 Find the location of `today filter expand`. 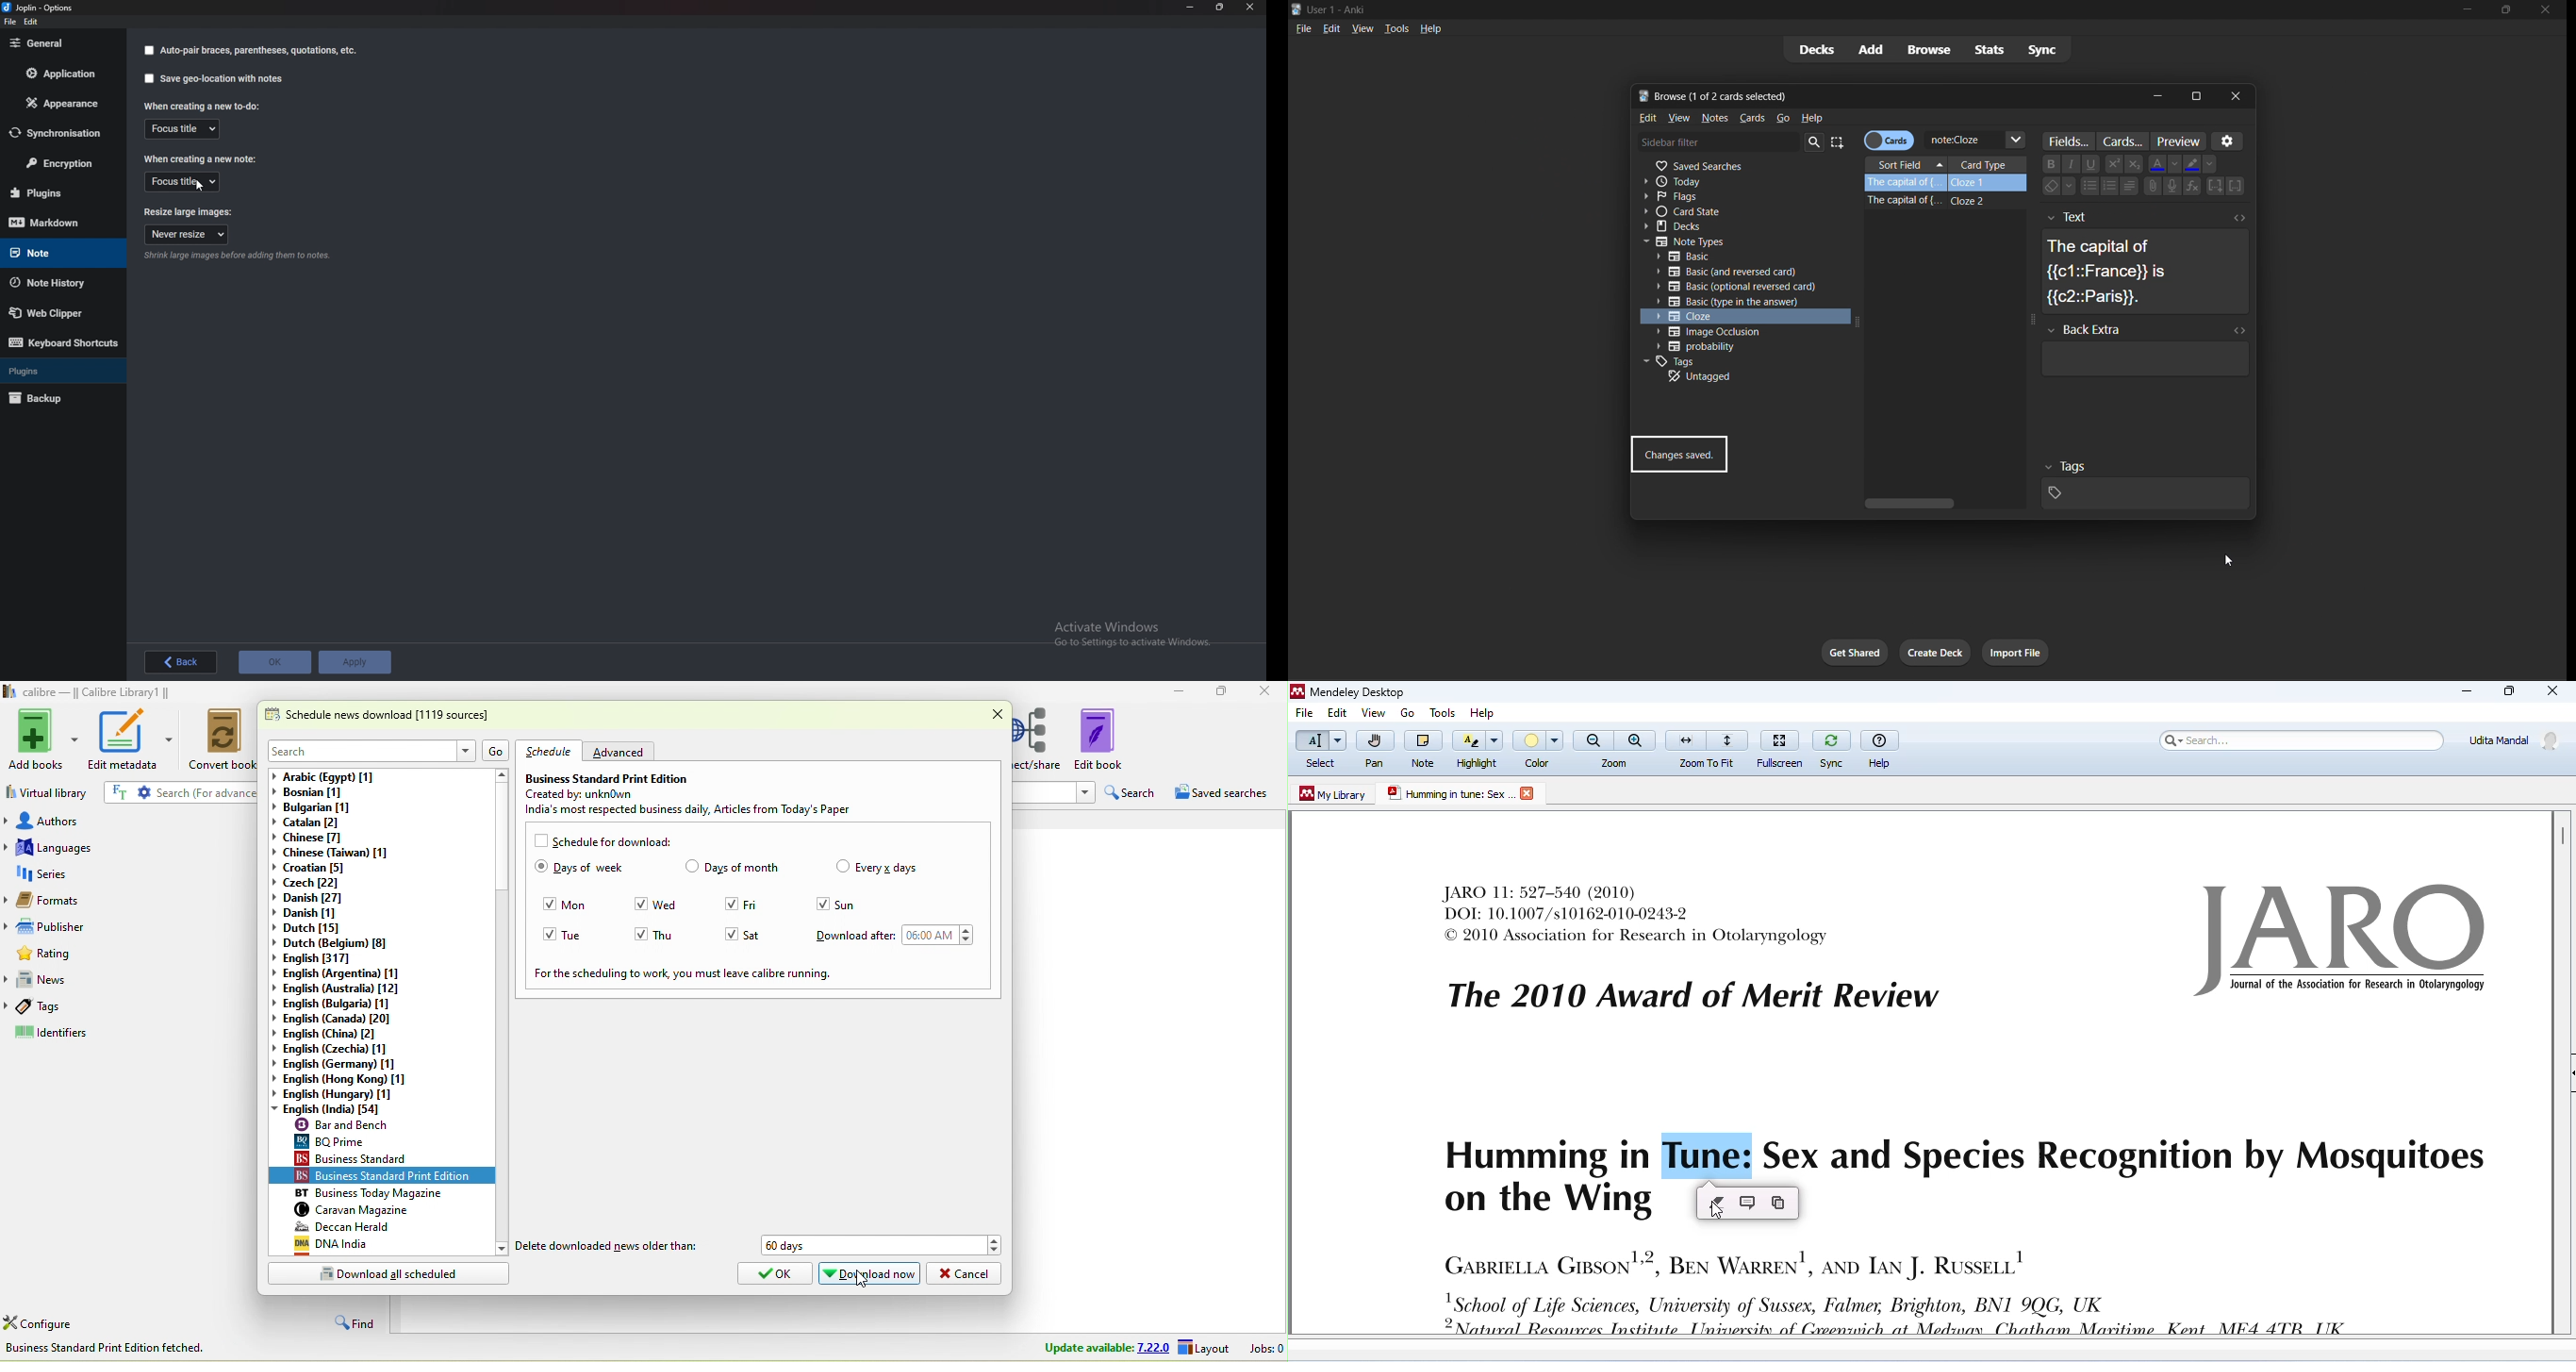

today filter expand is located at coordinates (1748, 181).